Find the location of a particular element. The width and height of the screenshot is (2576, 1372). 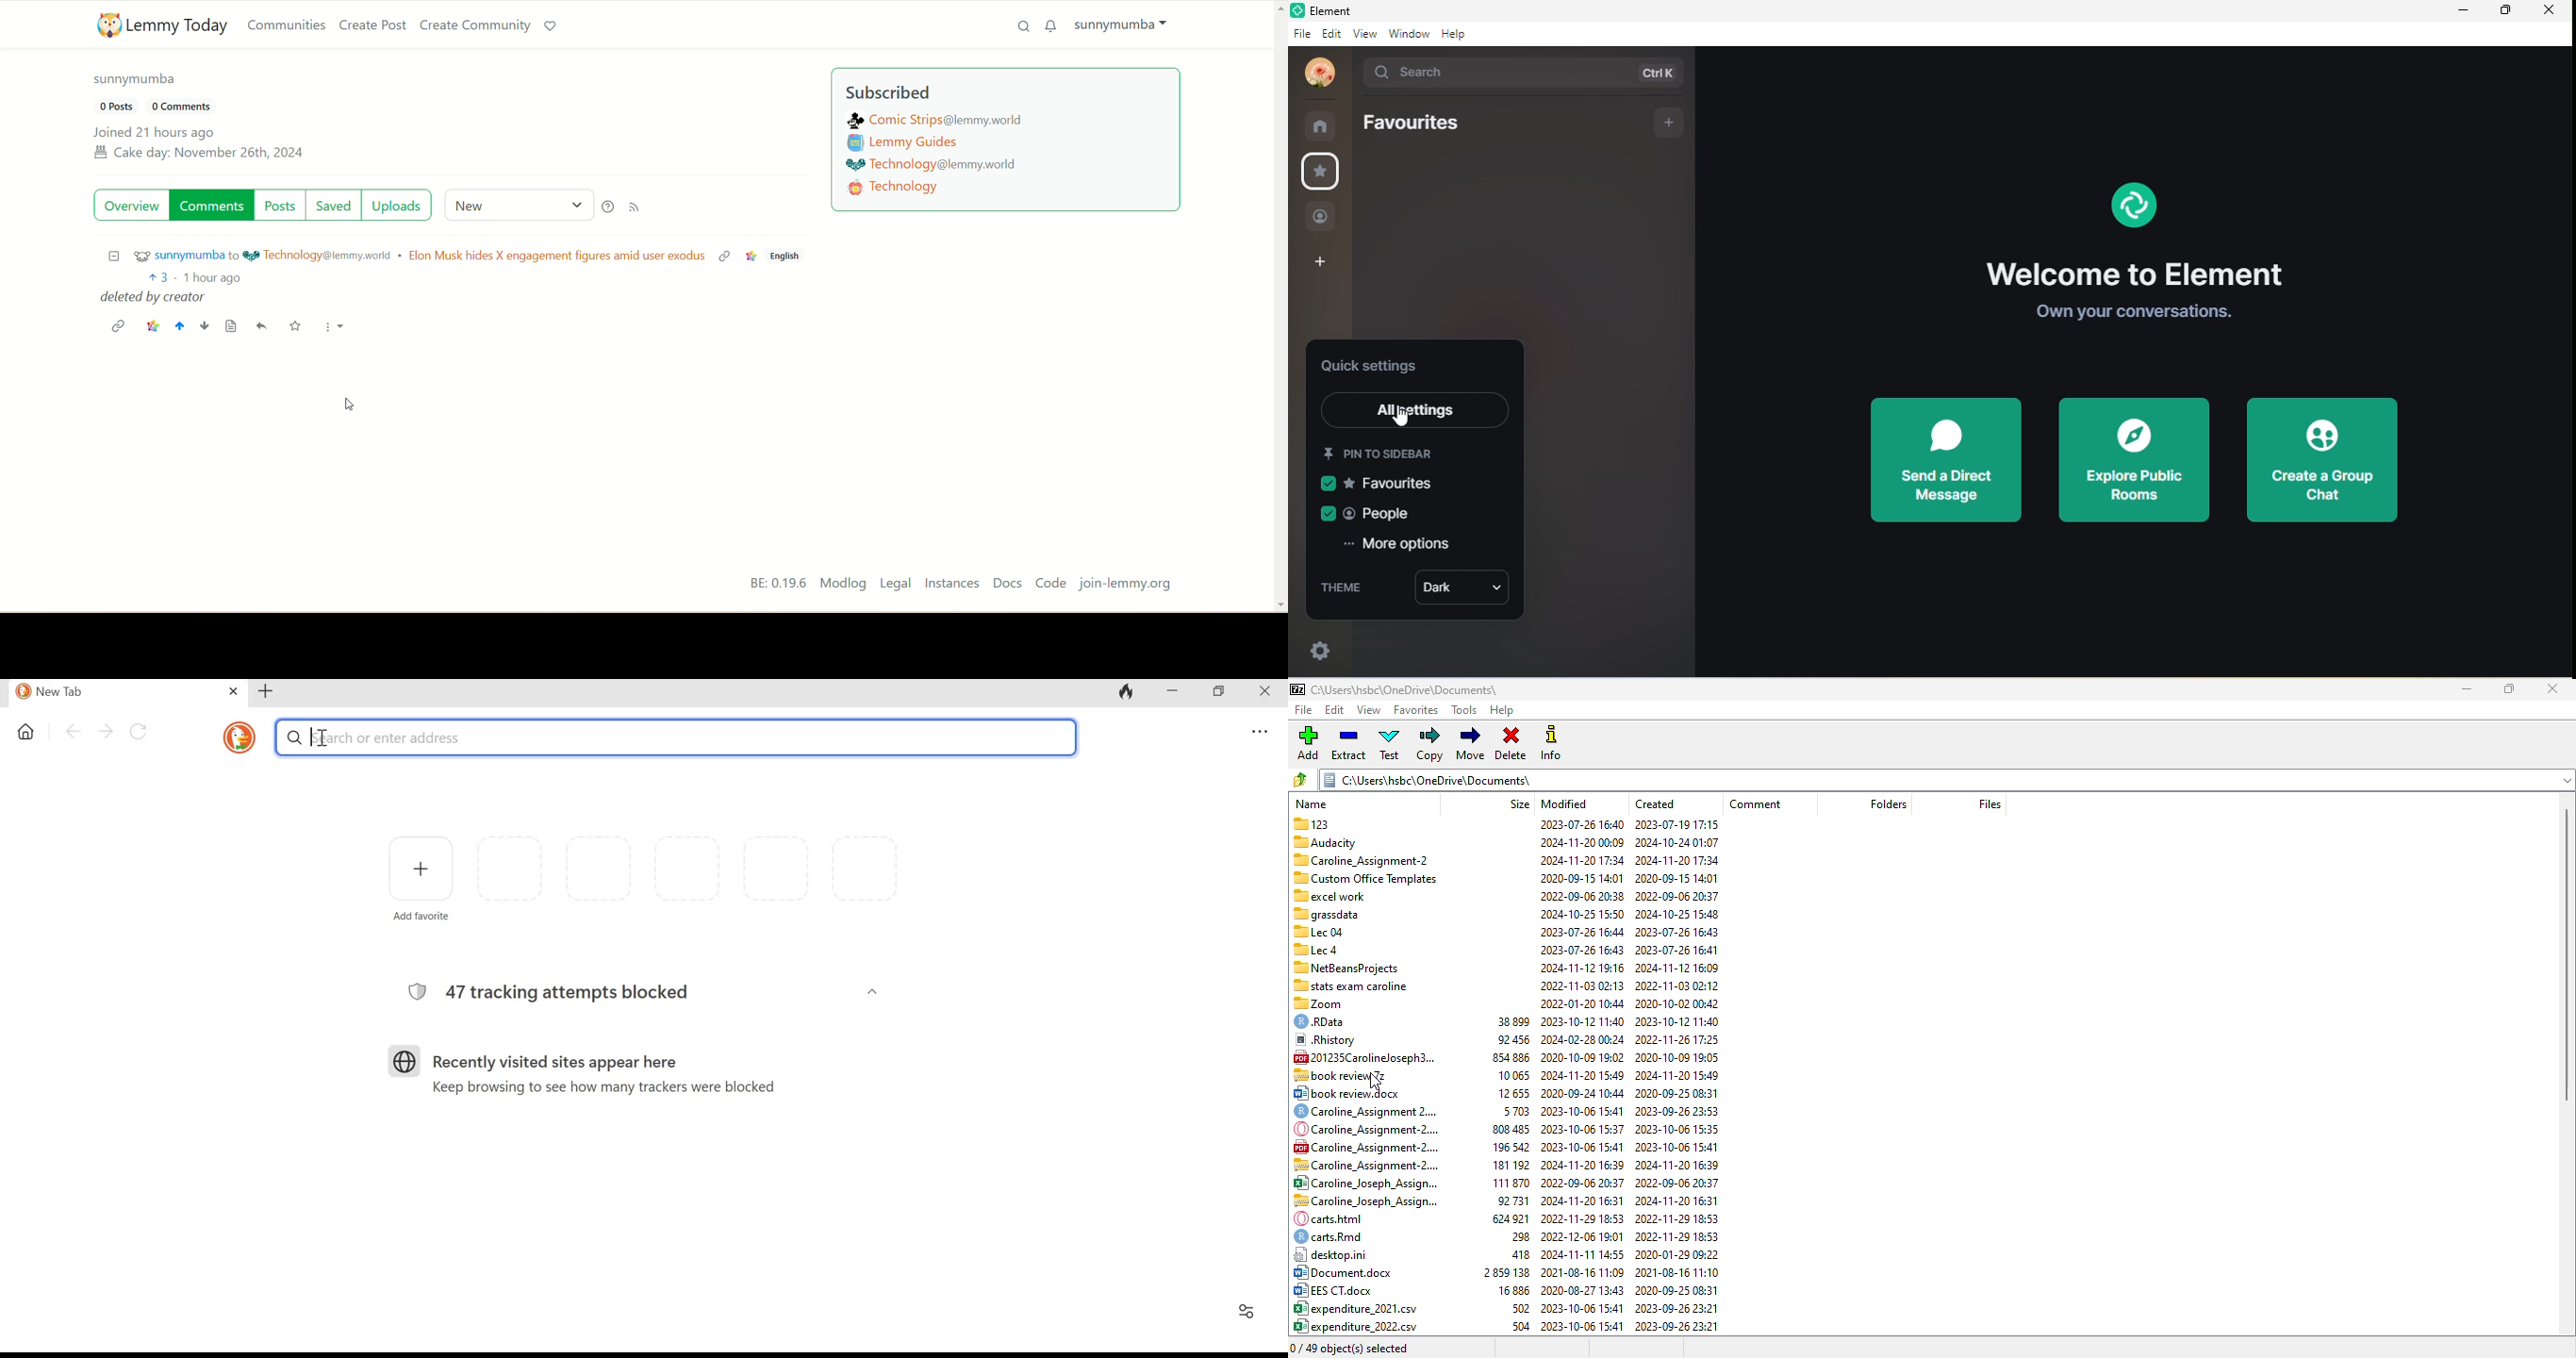

title is located at coordinates (1333, 10).